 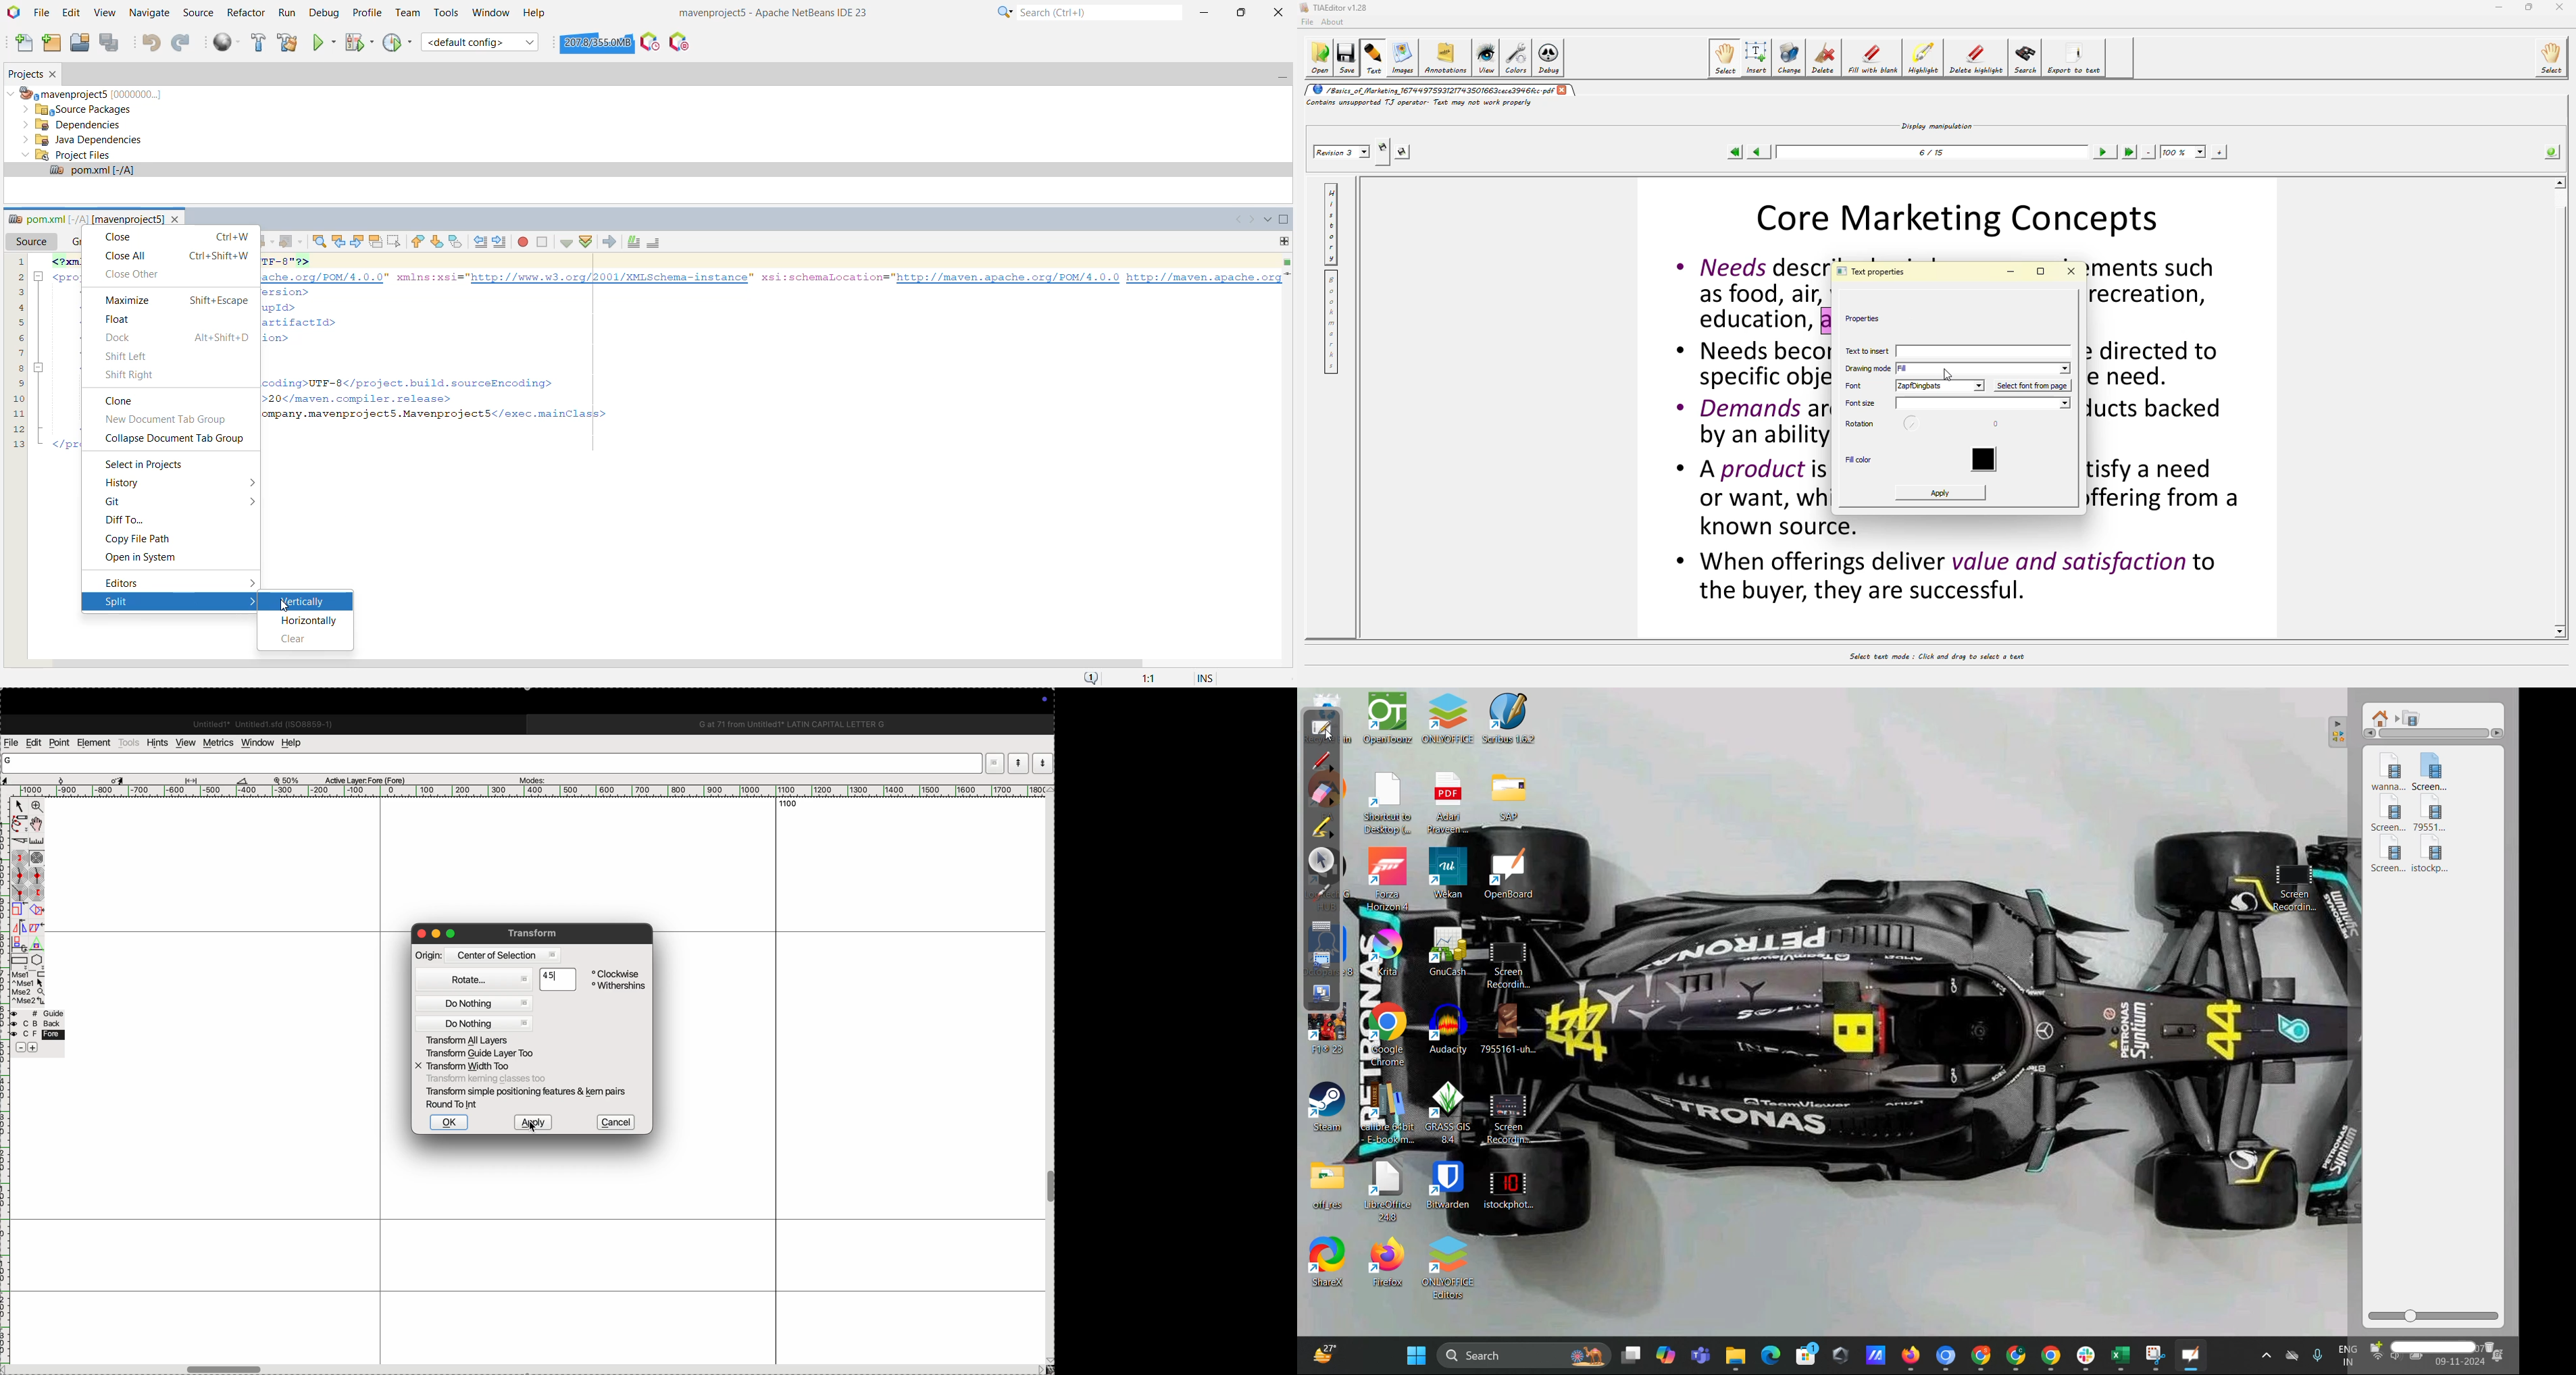 I want to click on Wekan, so click(x=1449, y=875).